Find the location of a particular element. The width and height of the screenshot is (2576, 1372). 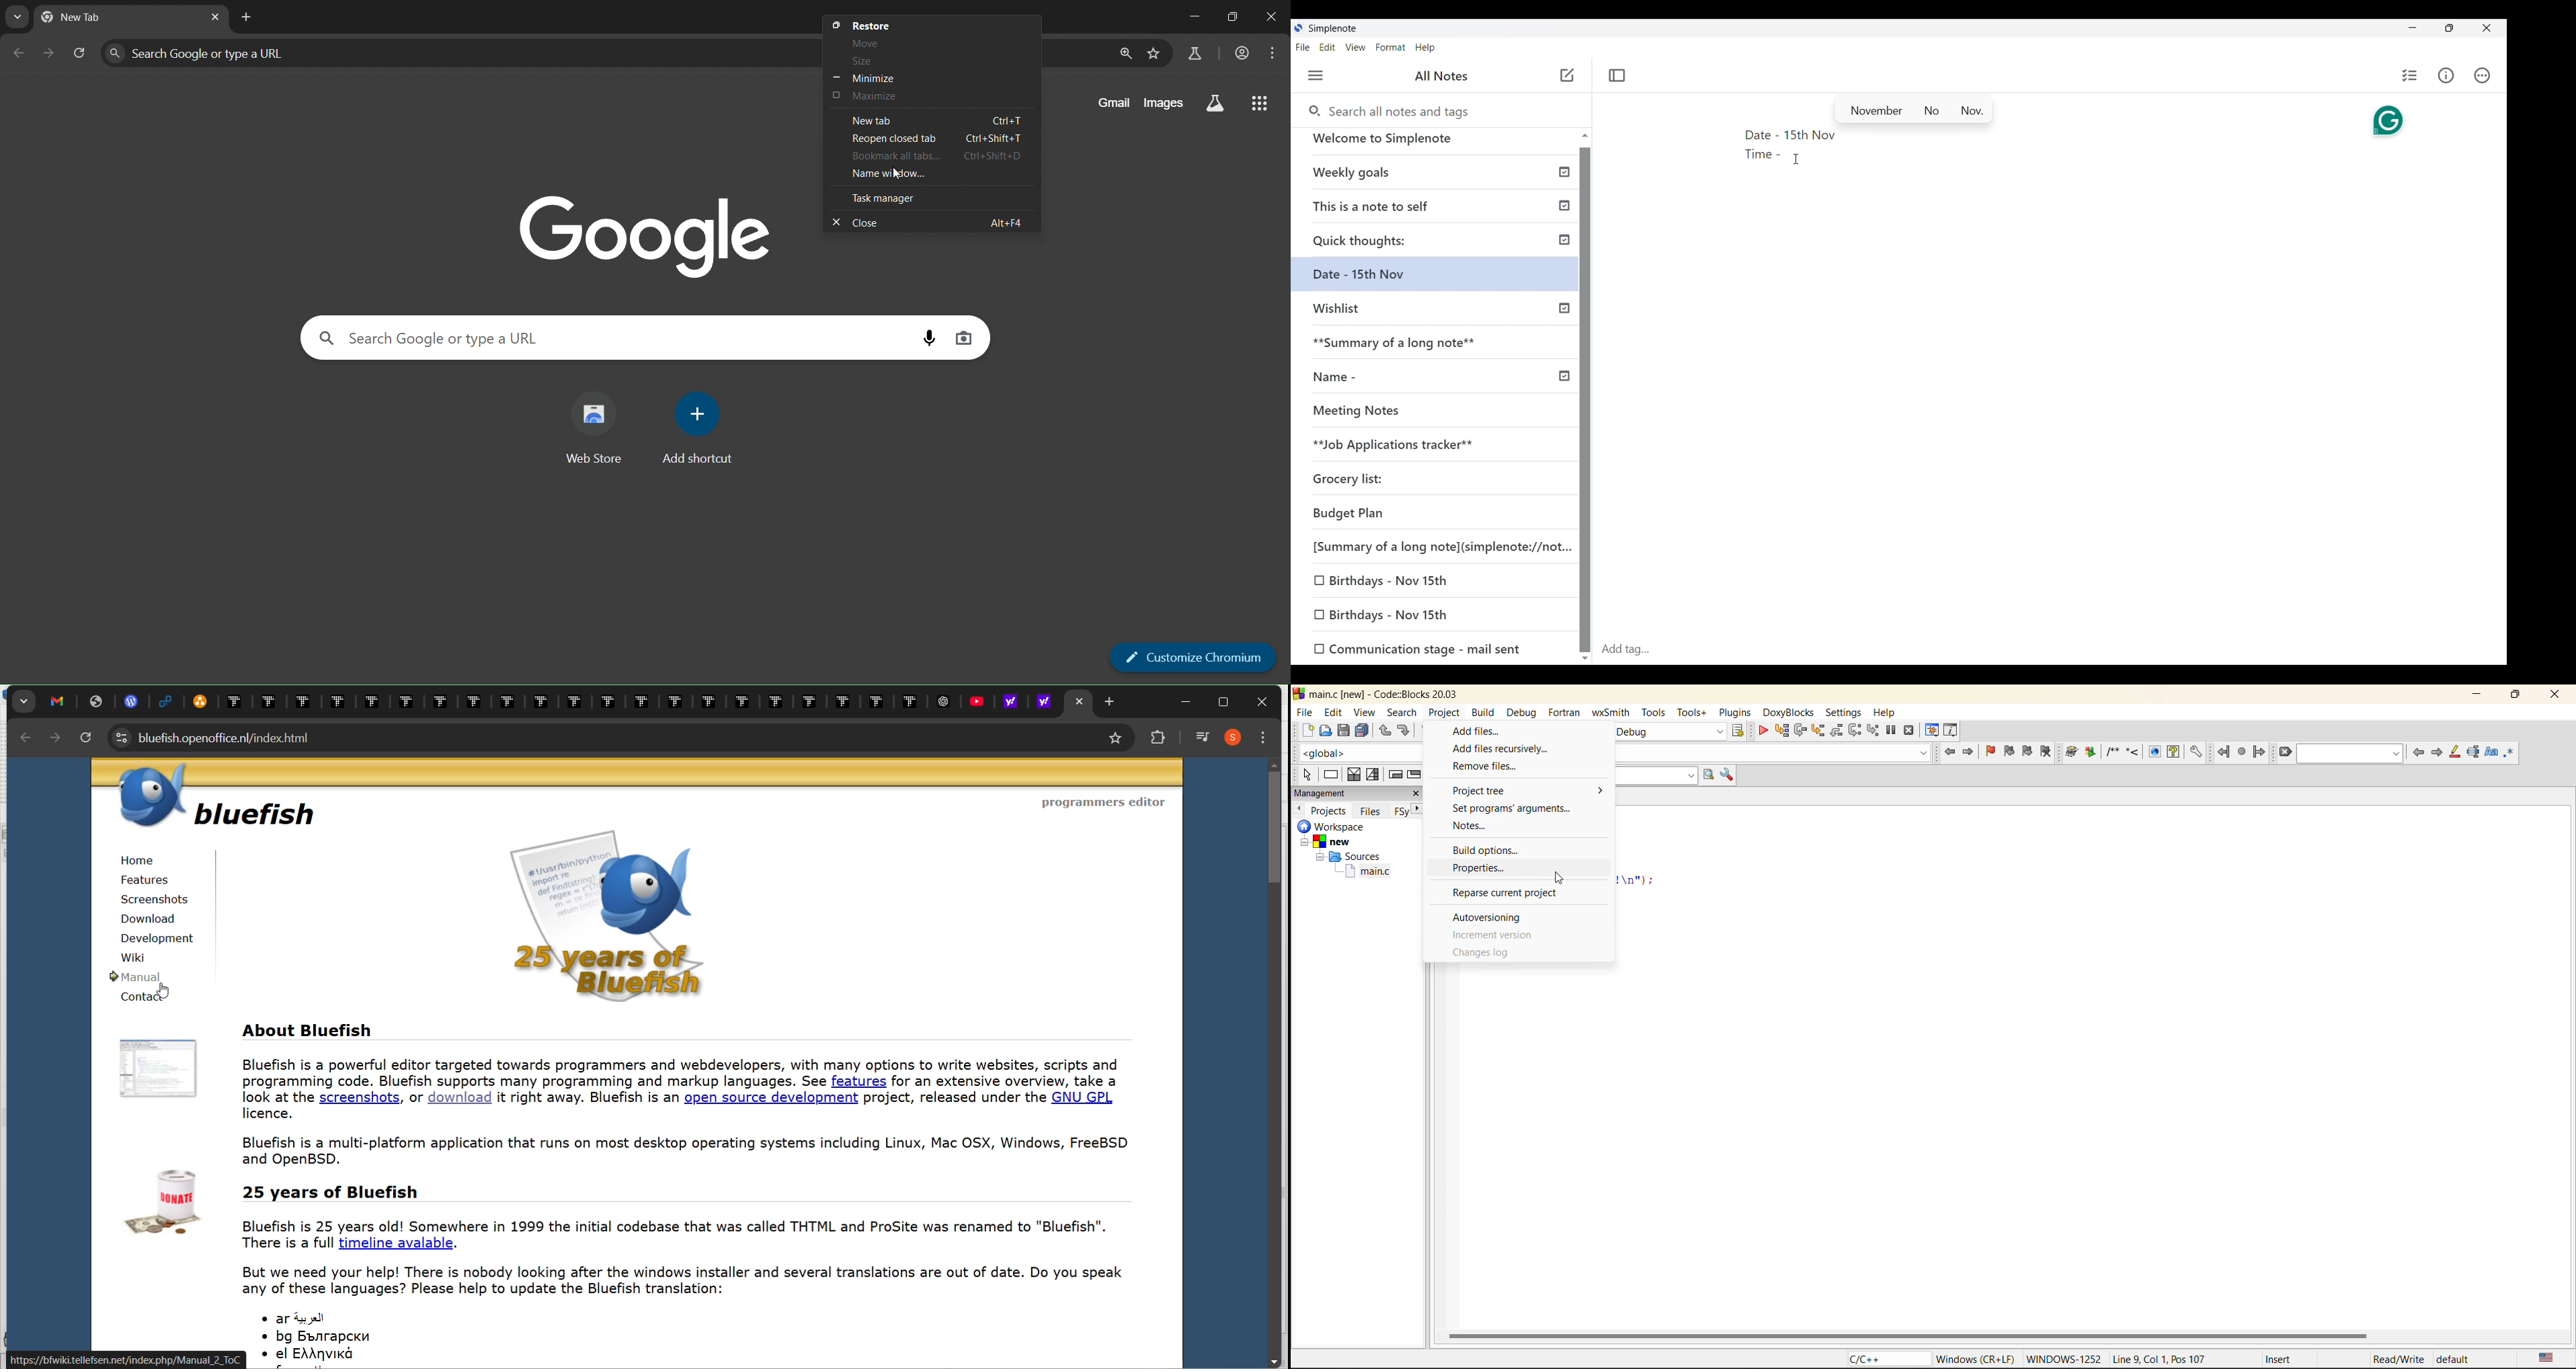

wiki is located at coordinates (134, 957).